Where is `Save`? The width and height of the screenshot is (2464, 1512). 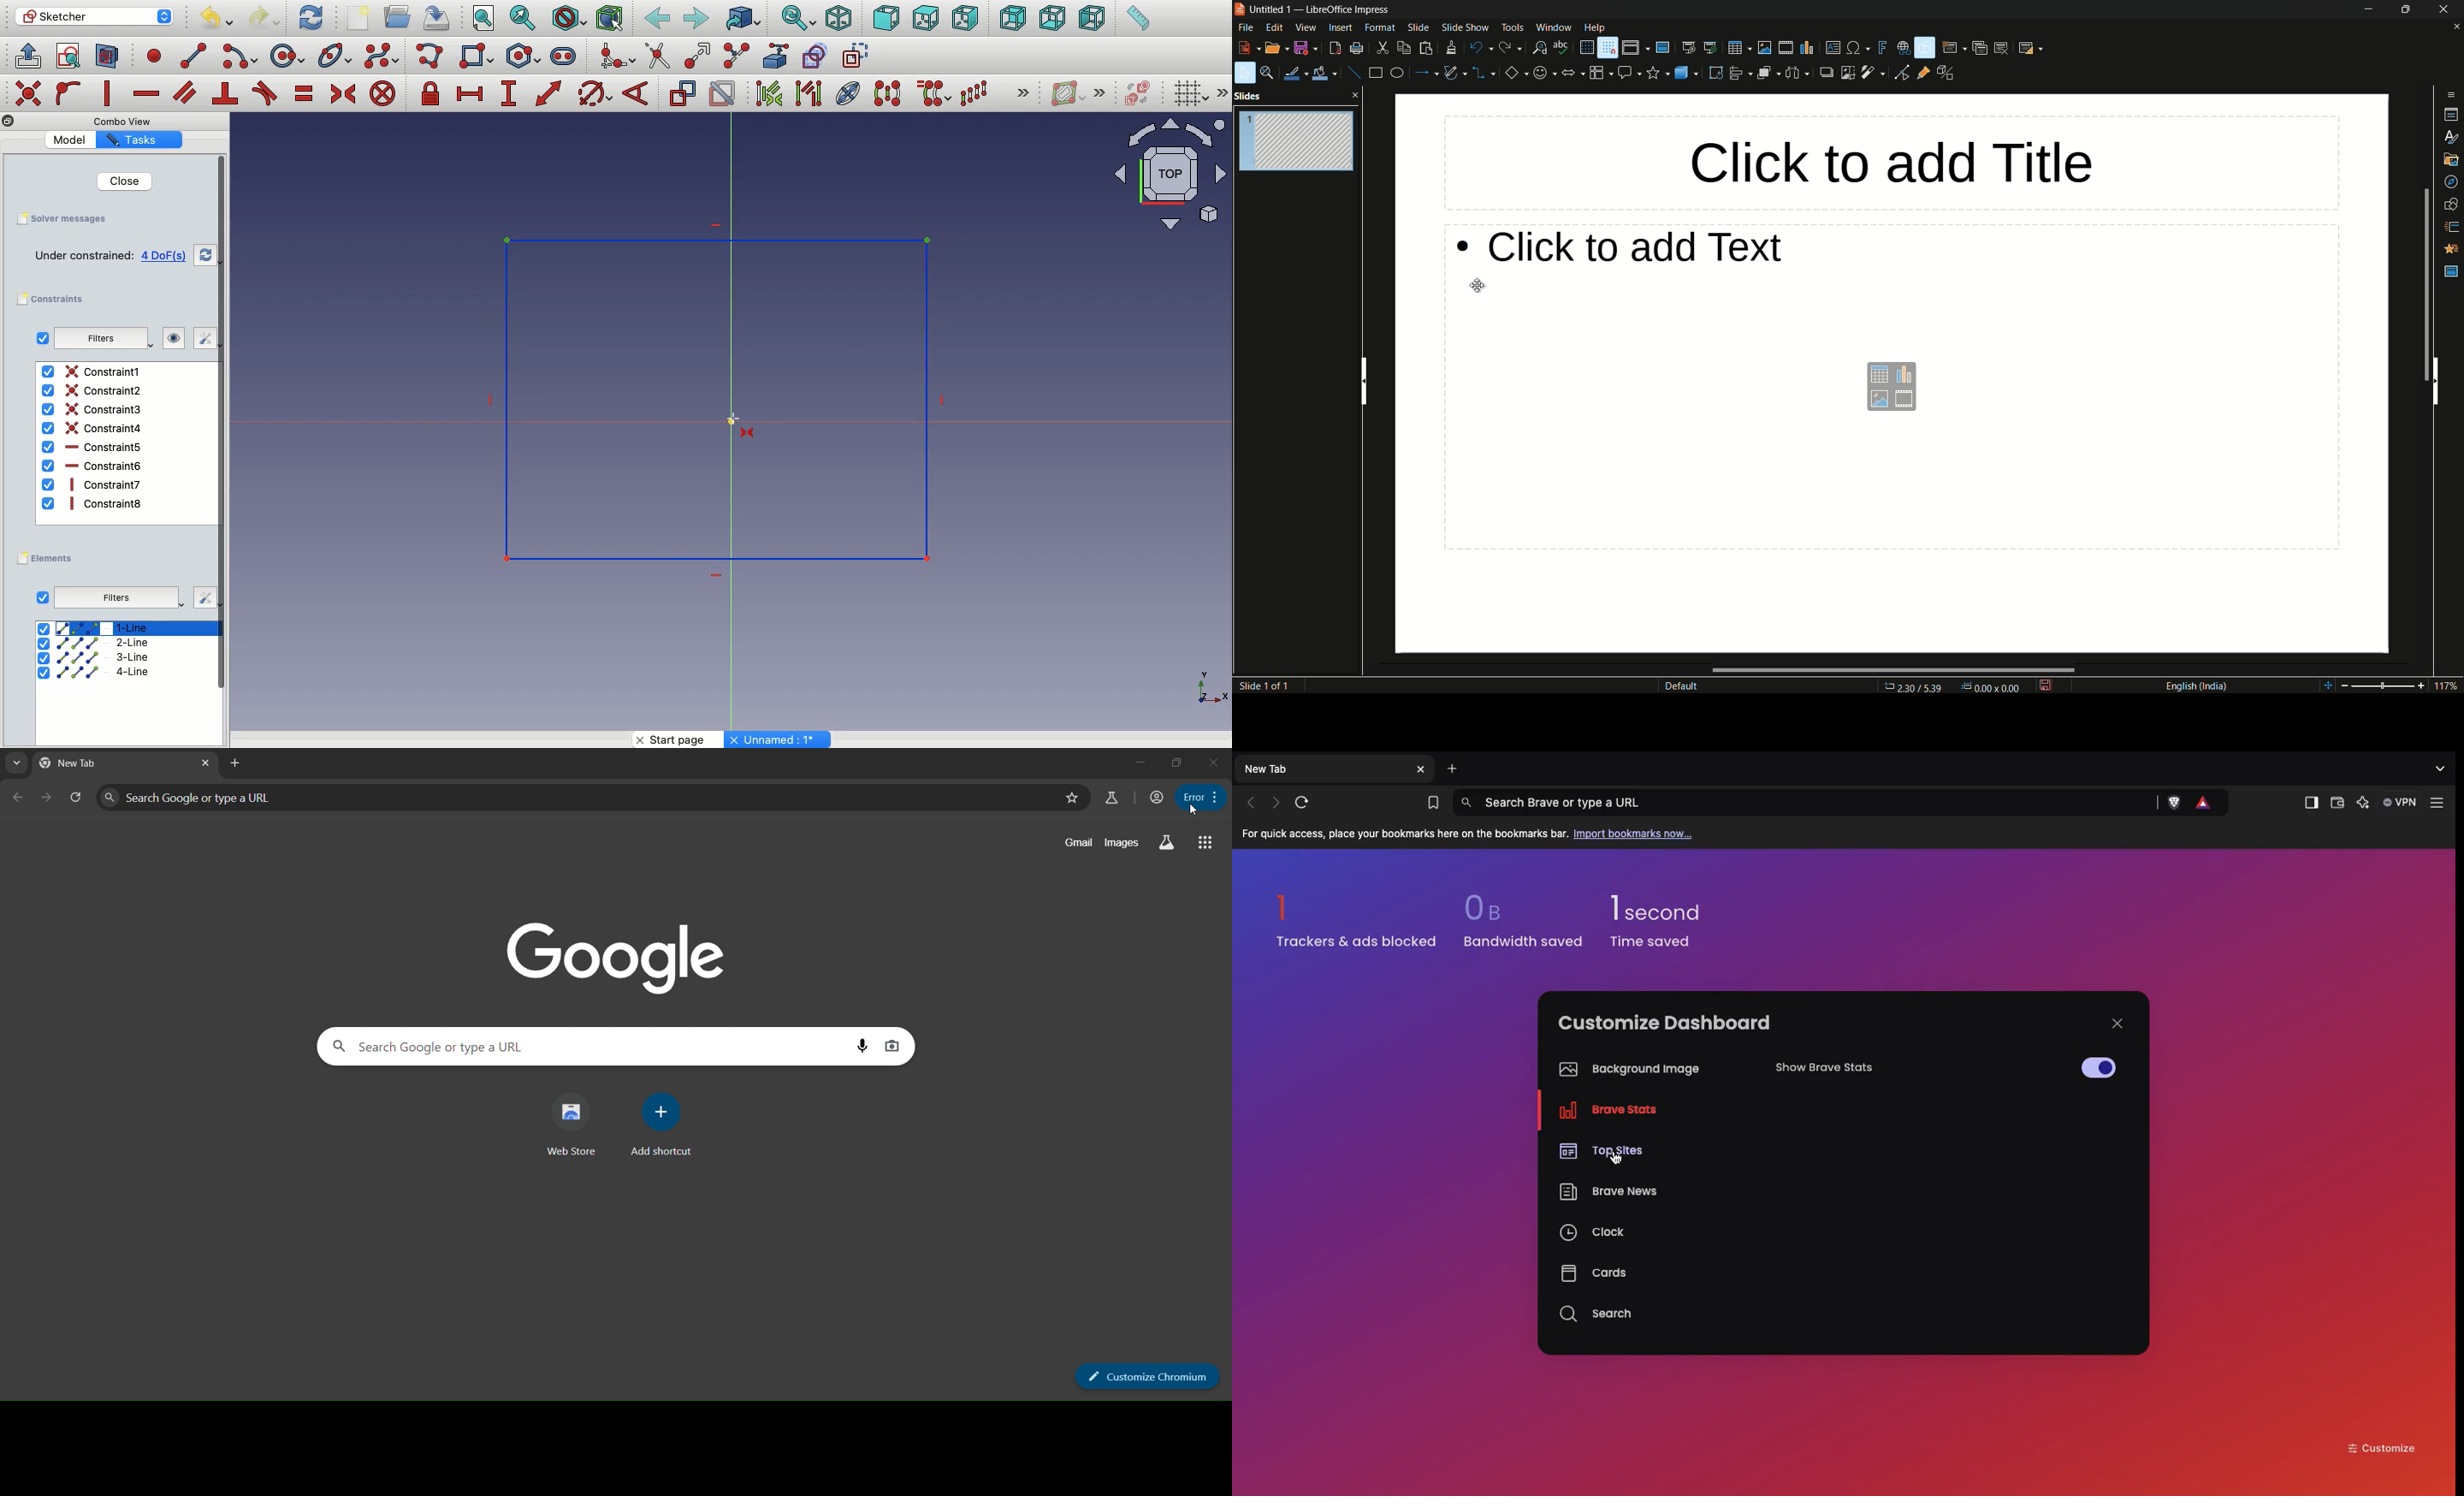
Save is located at coordinates (435, 16).